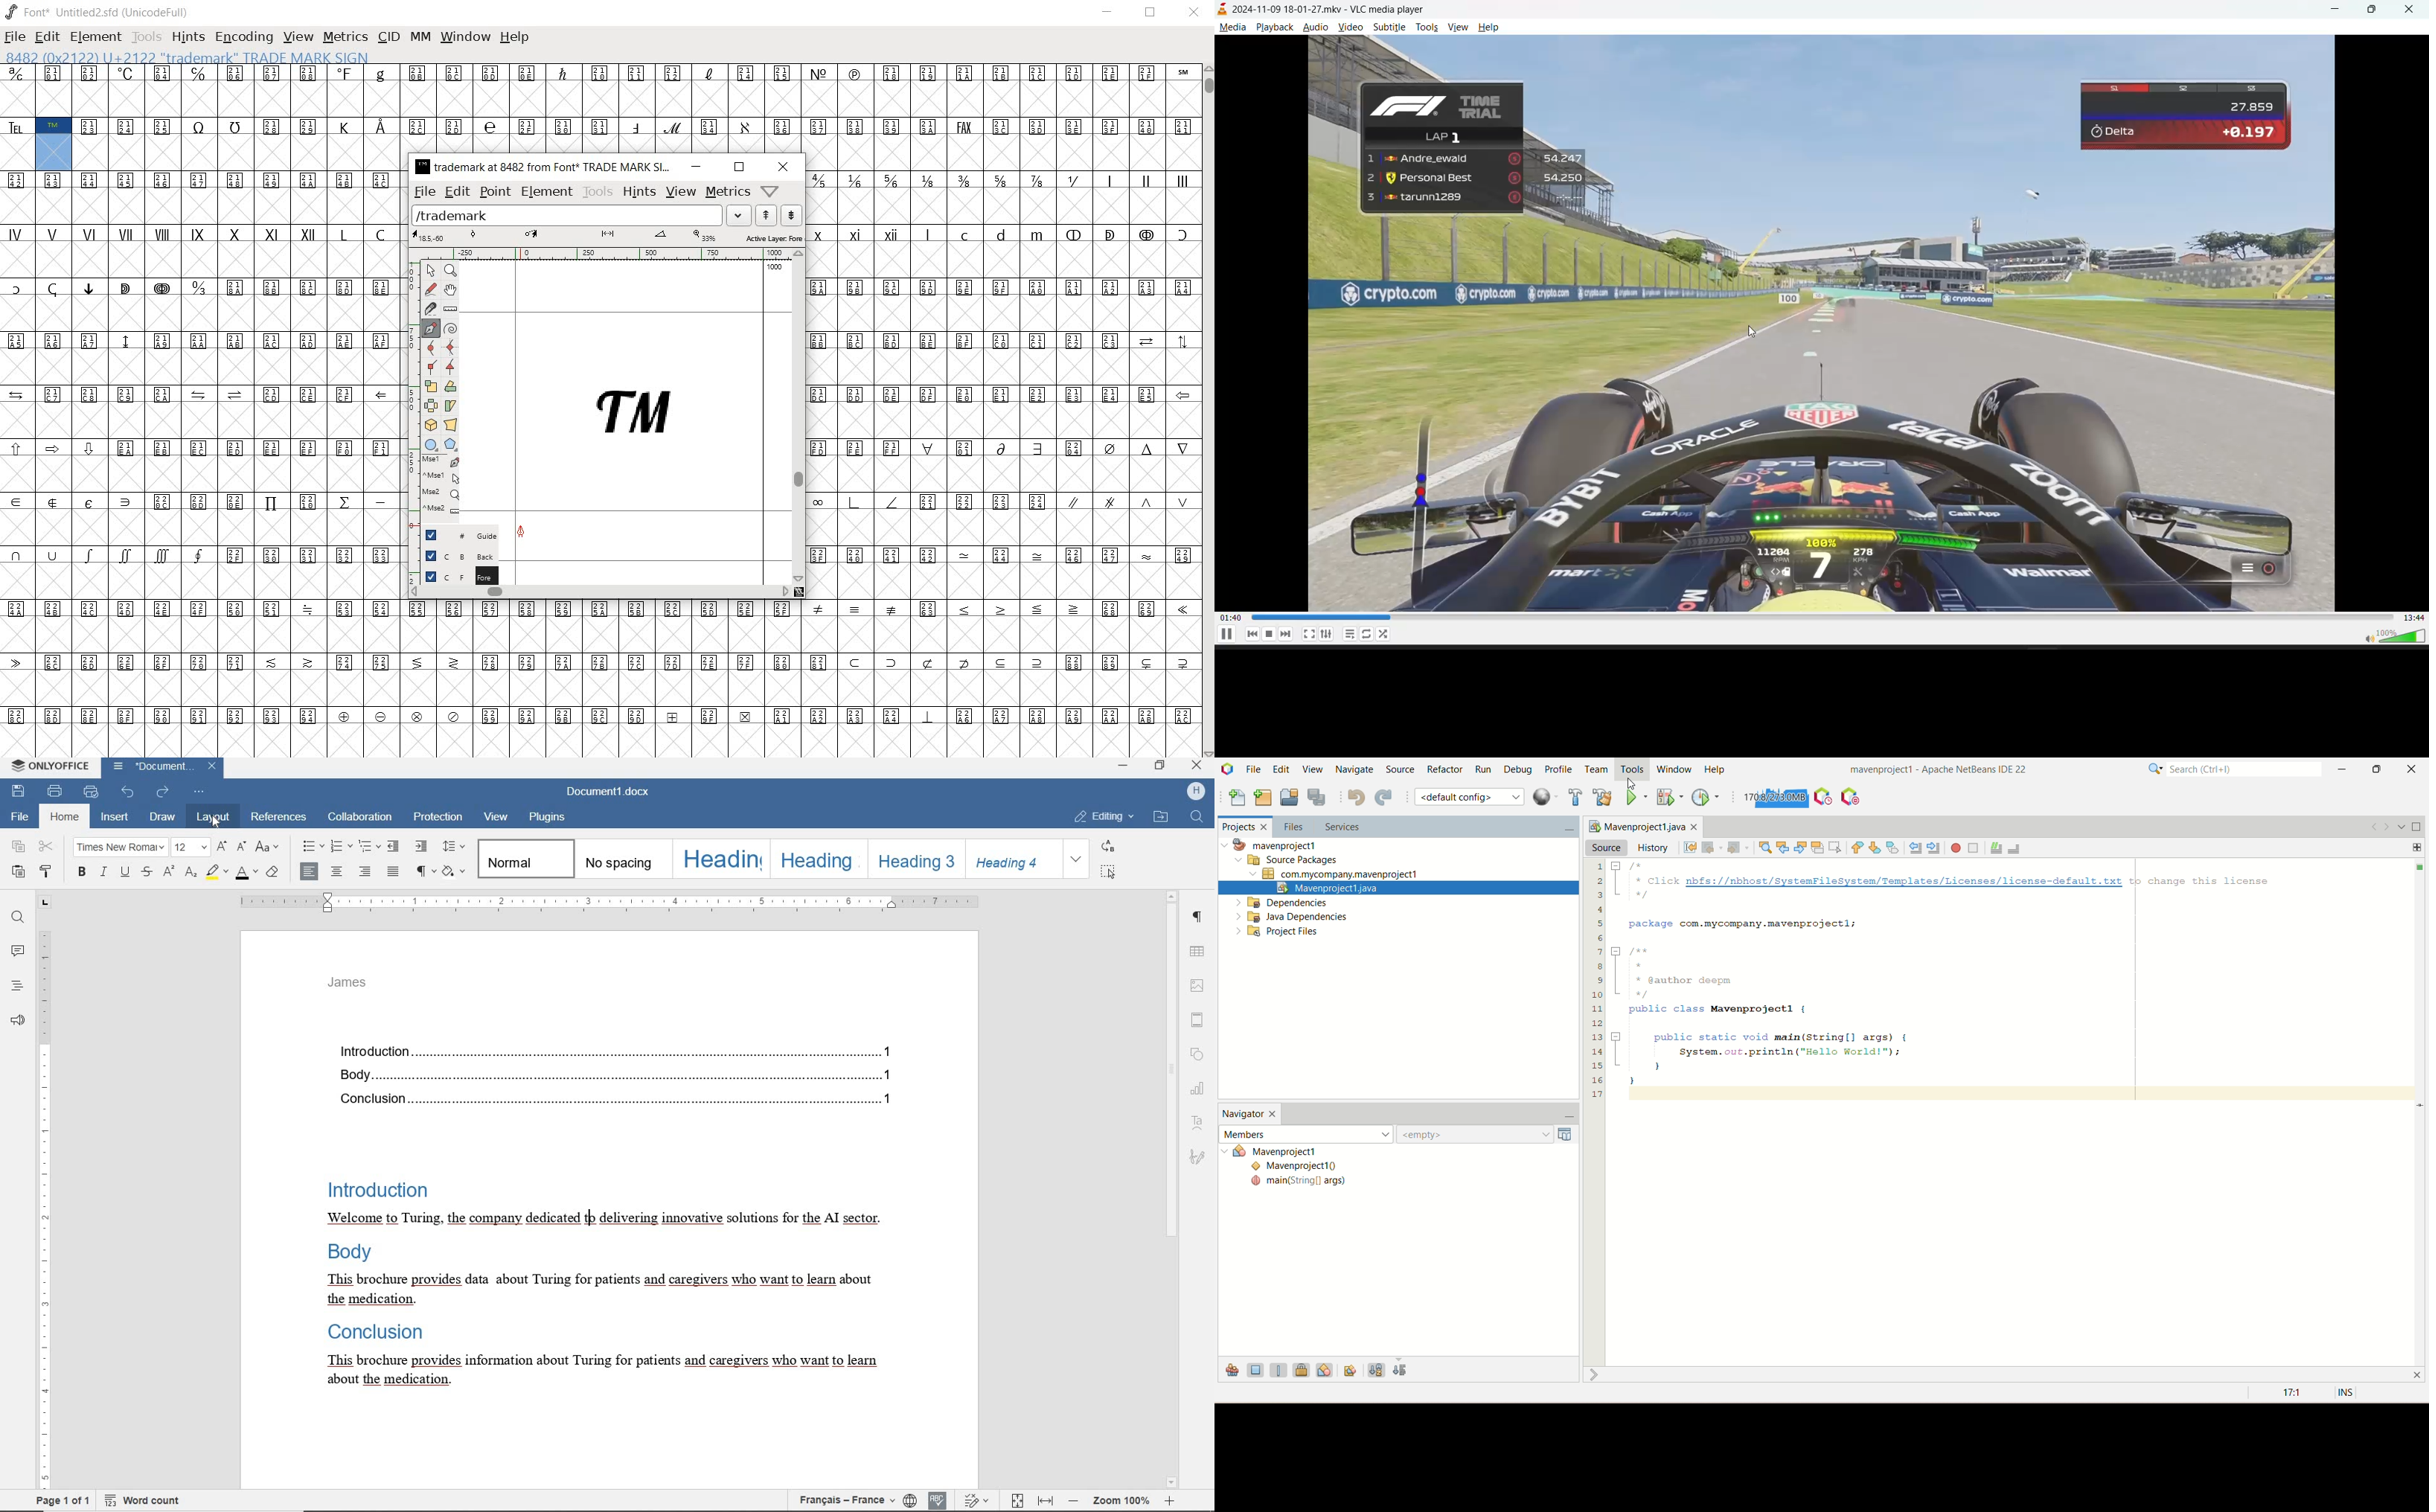 The height and width of the screenshot is (1512, 2436). I want to click on show the next word on the list, so click(766, 215).